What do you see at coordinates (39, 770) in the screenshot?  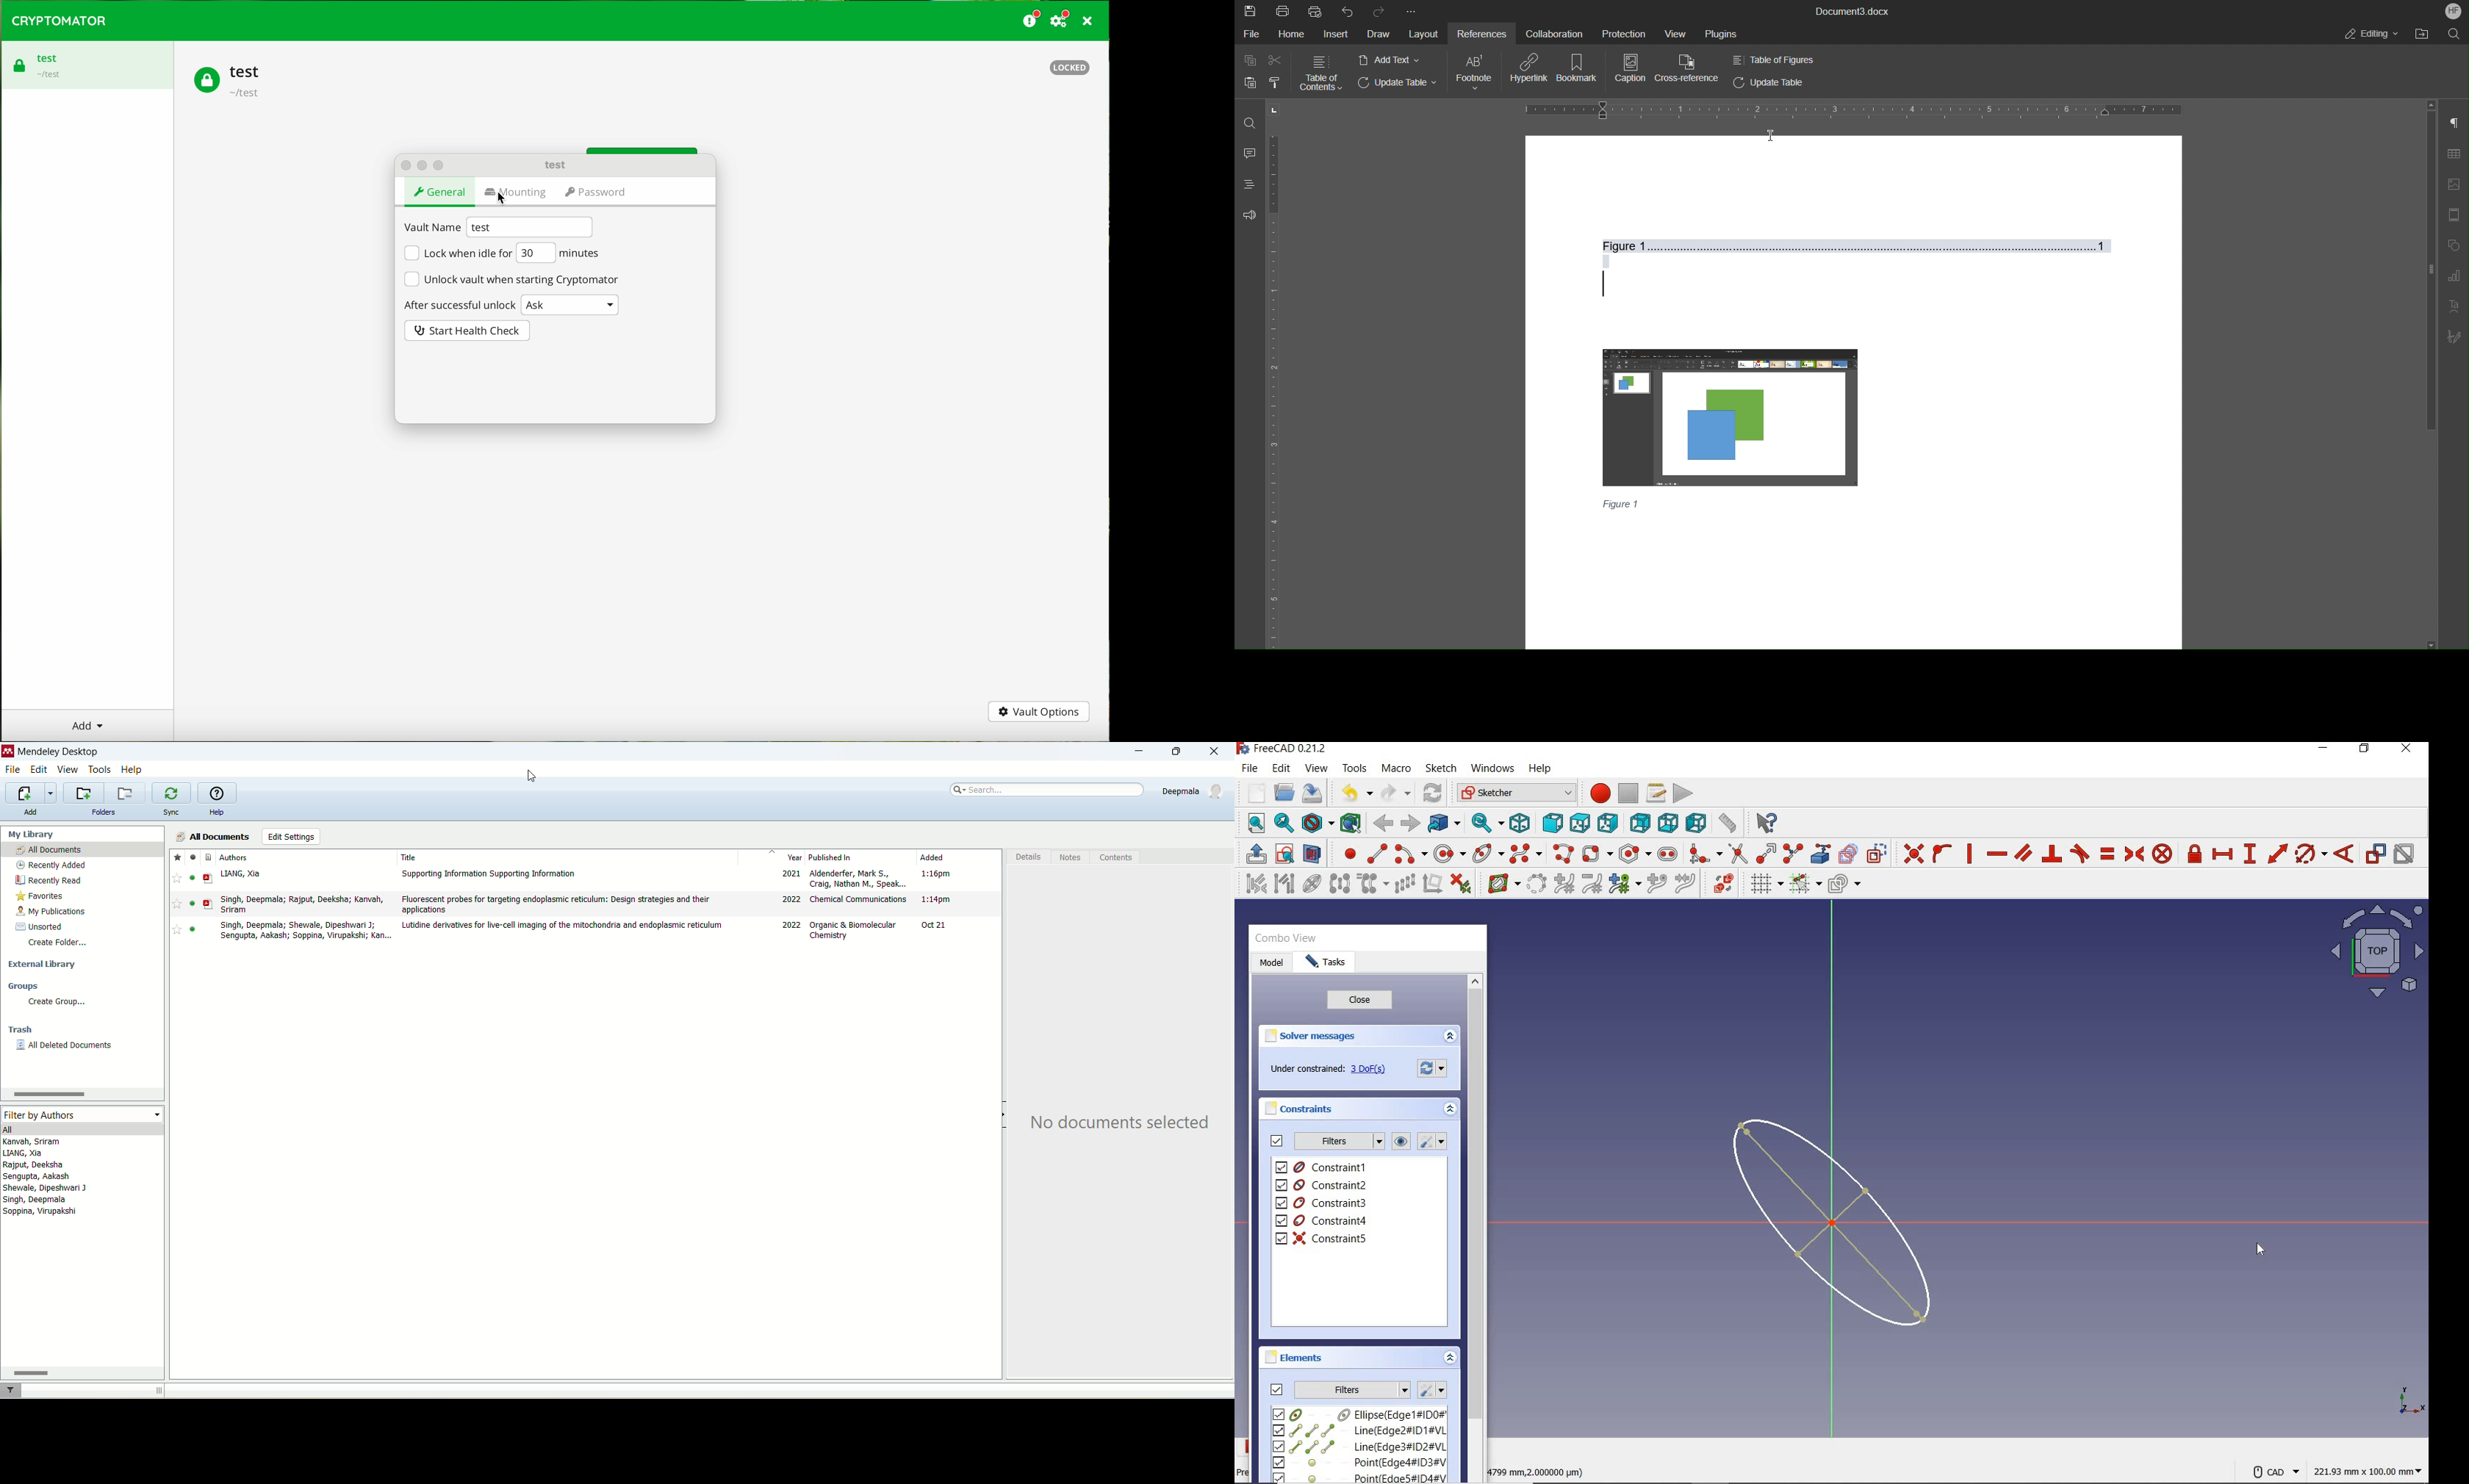 I see `edit` at bounding box center [39, 770].